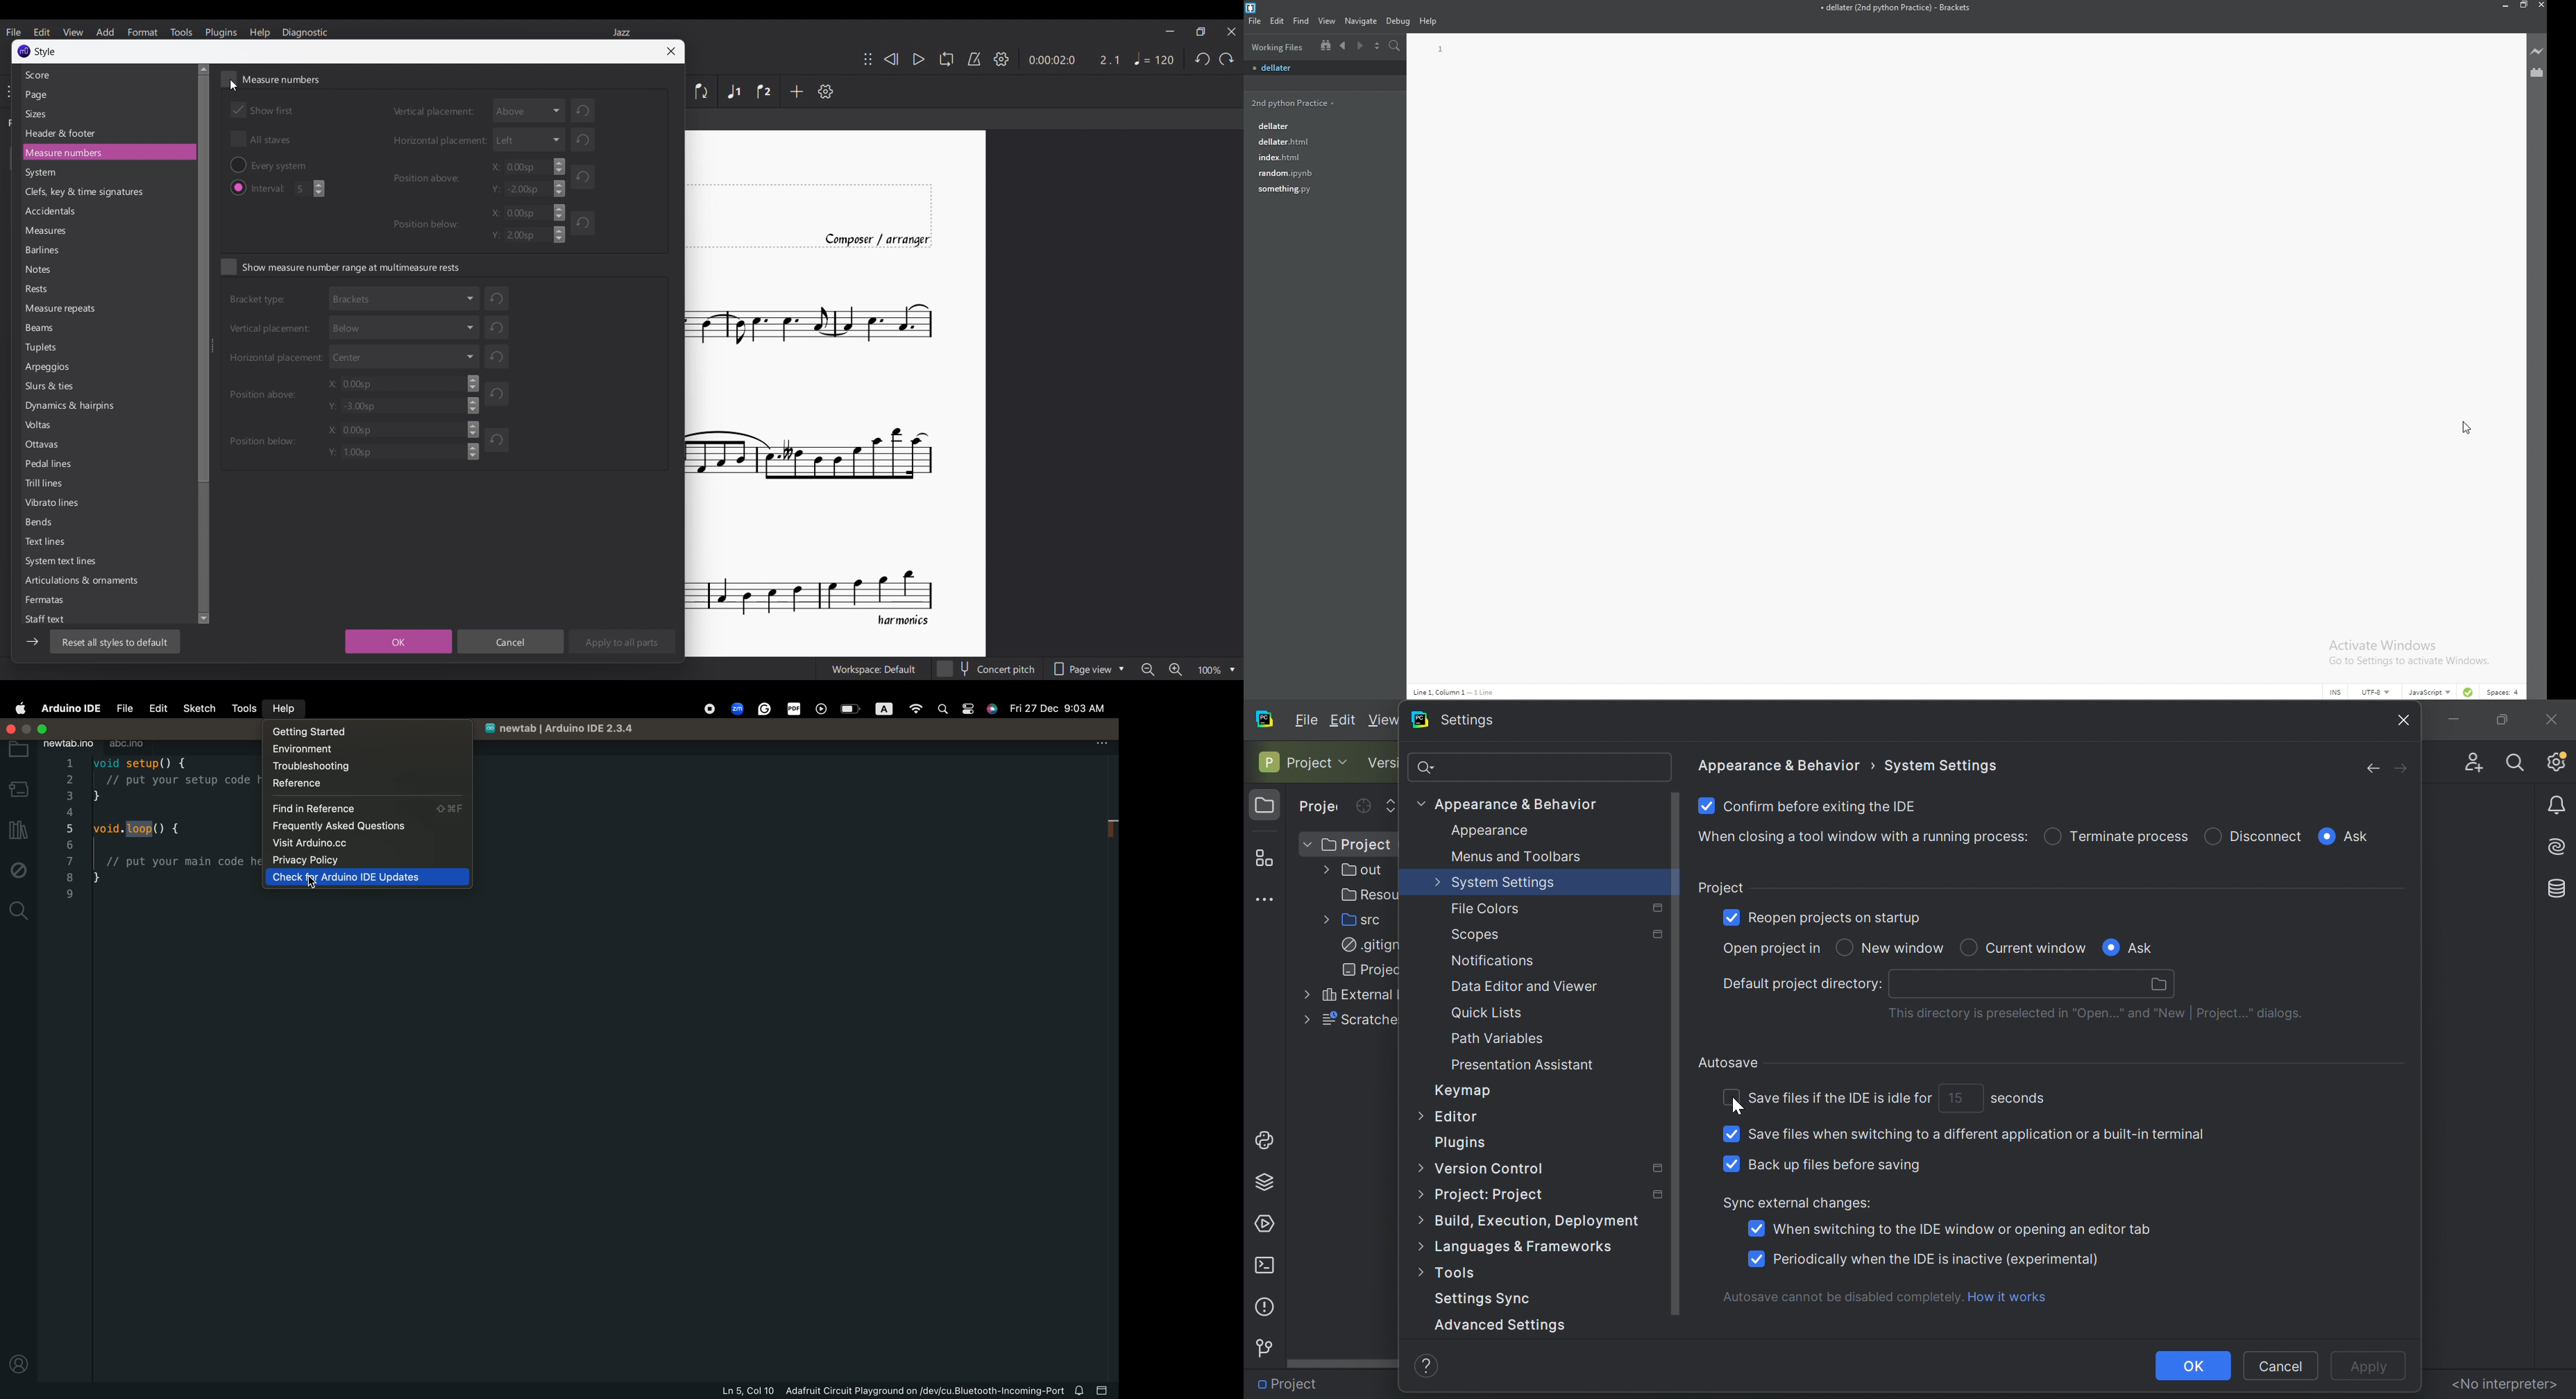 The image size is (2576, 1400). What do you see at coordinates (196, 708) in the screenshot?
I see `sketch` at bounding box center [196, 708].